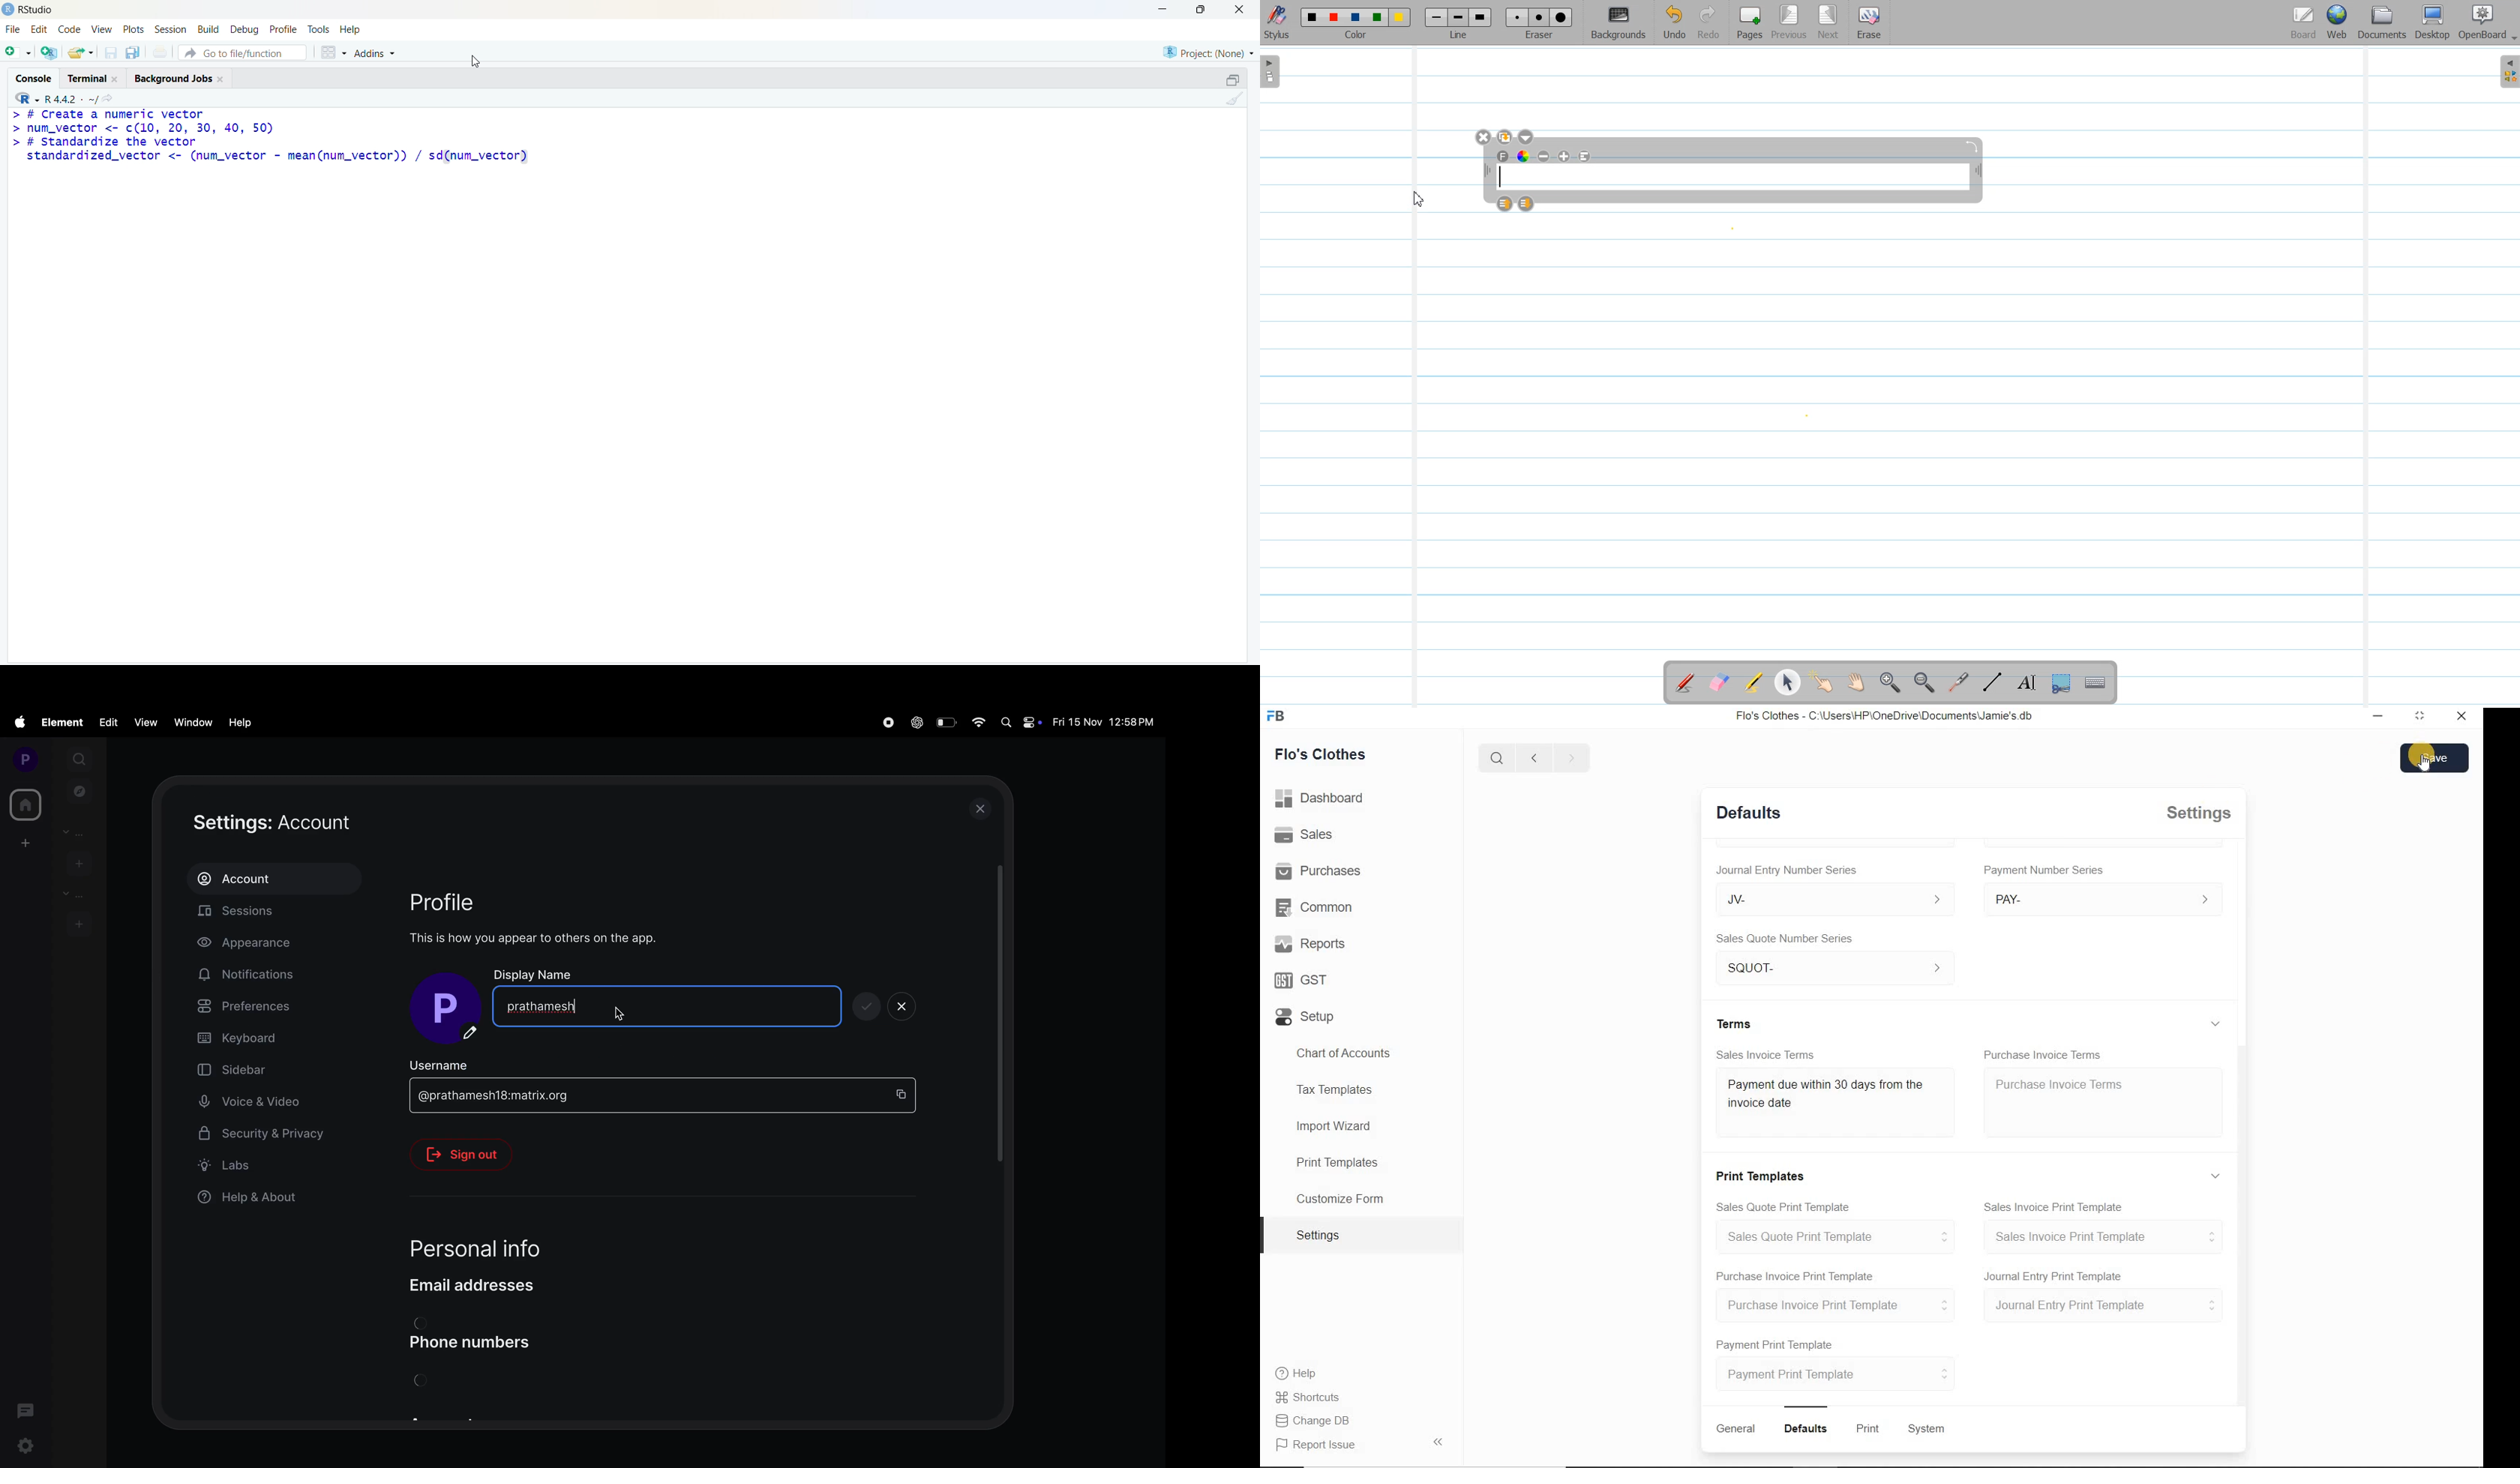  What do you see at coordinates (1748, 22) in the screenshot?
I see `Pages` at bounding box center [1748, 22].